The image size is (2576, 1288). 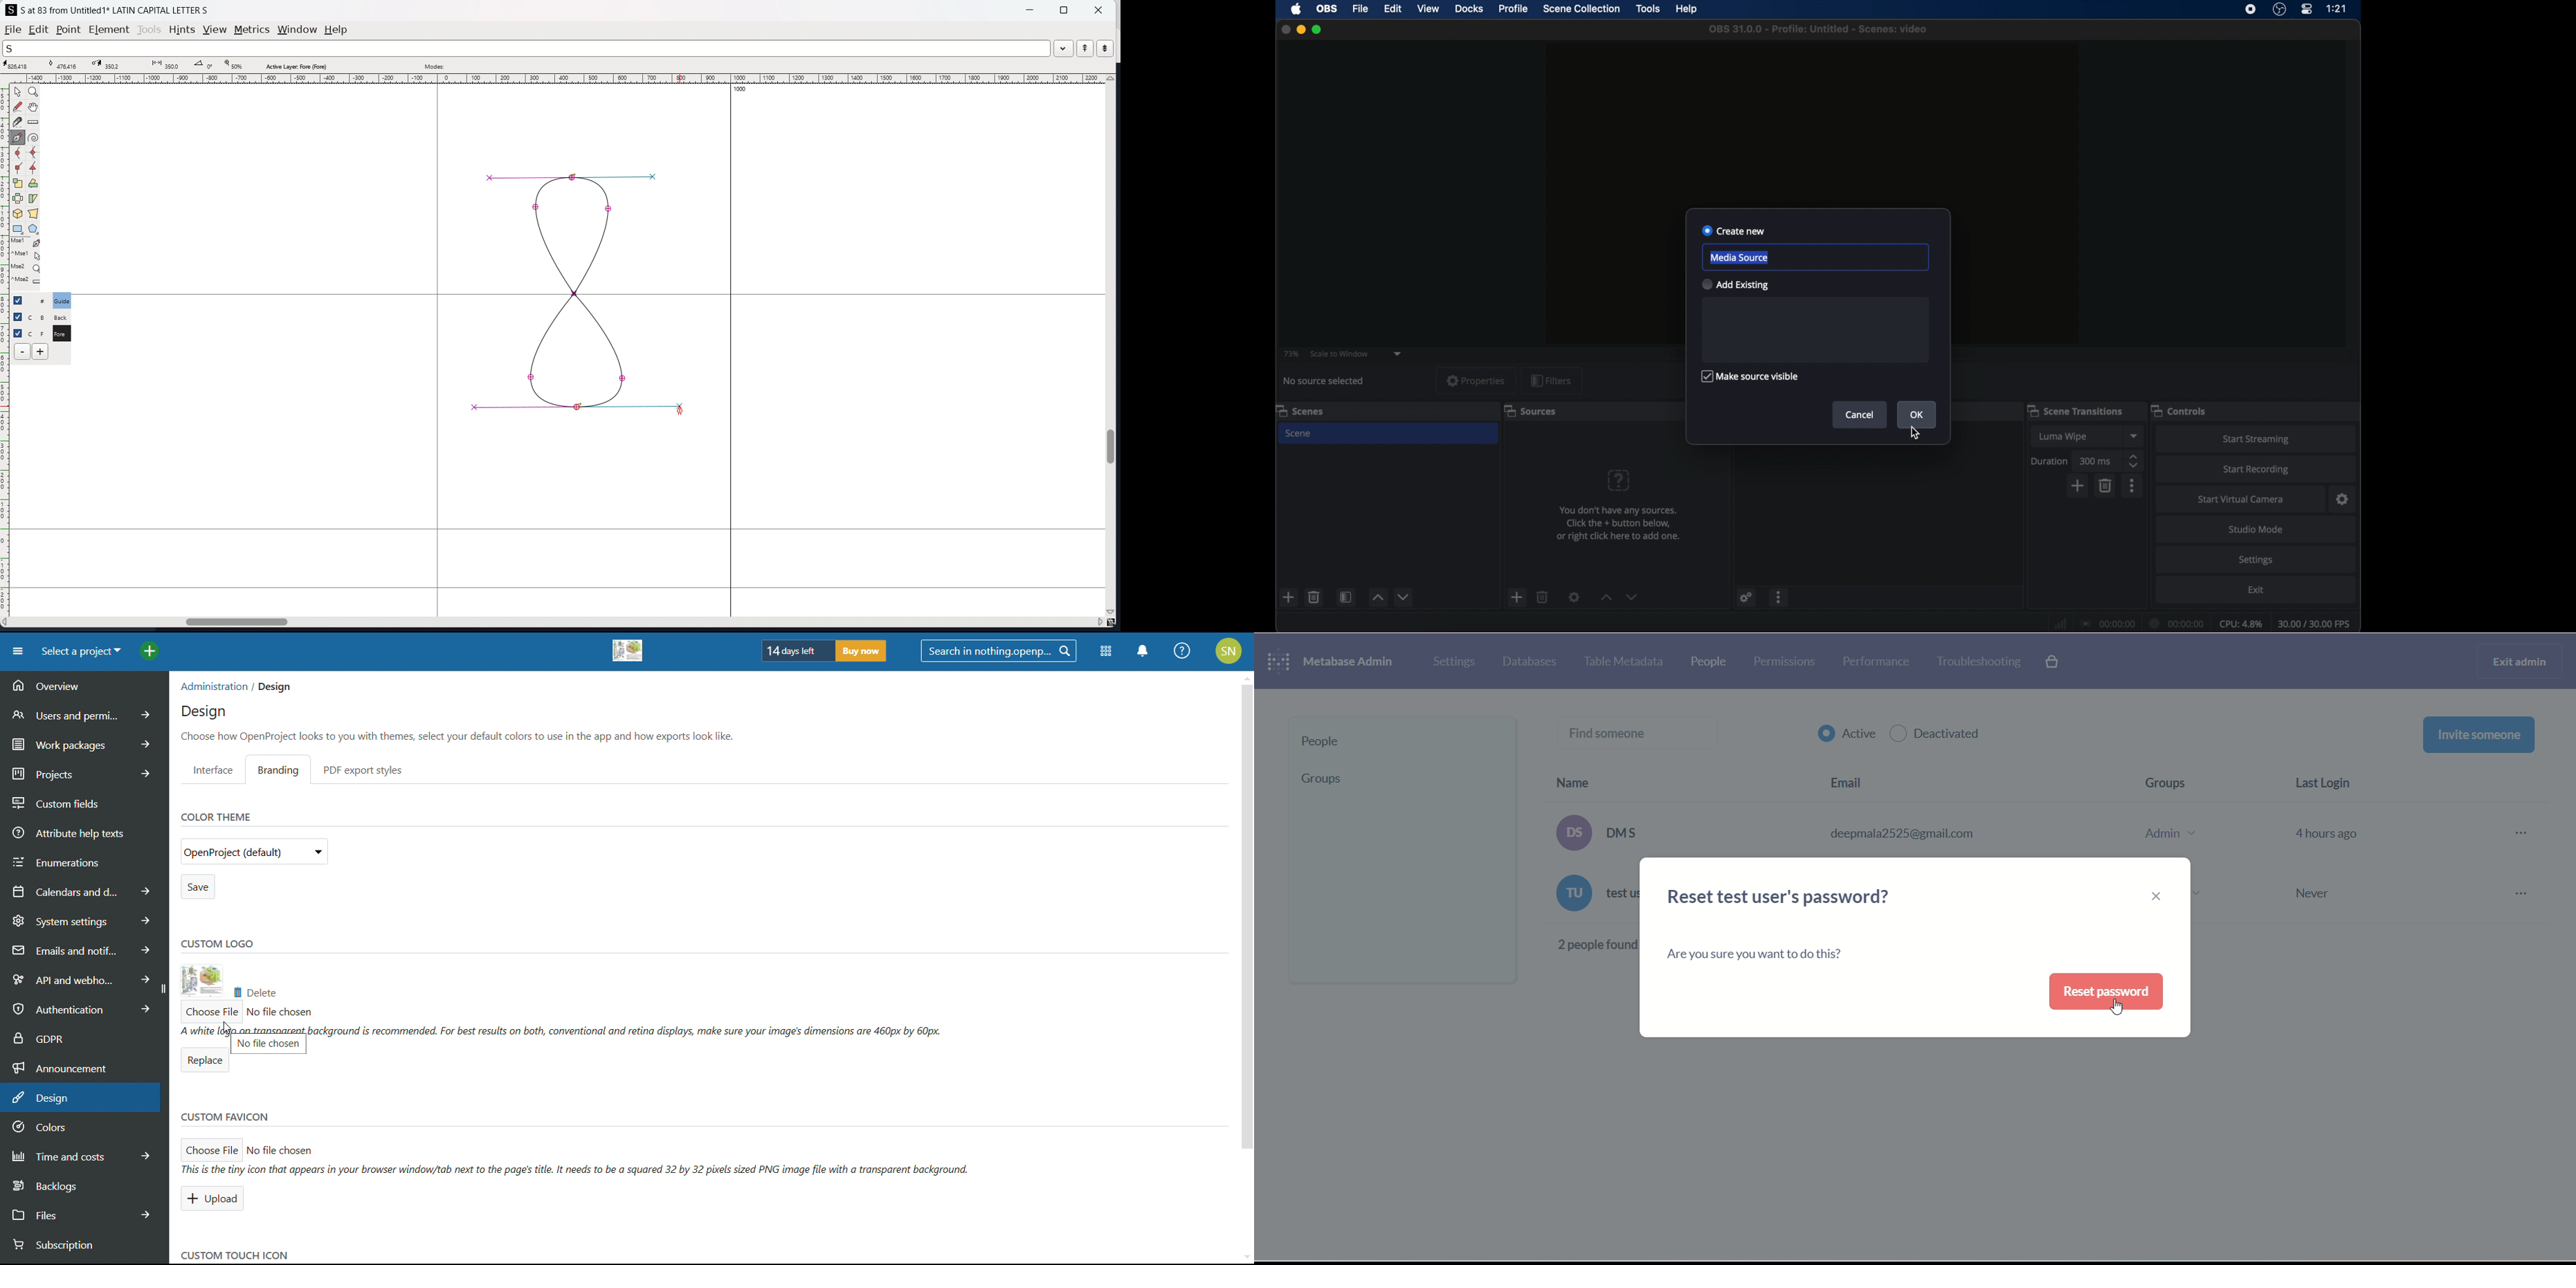 What do you see at coordinates (84, 1066) in the screenshot?
I see `announcement` at bounding box center [84, 1066].